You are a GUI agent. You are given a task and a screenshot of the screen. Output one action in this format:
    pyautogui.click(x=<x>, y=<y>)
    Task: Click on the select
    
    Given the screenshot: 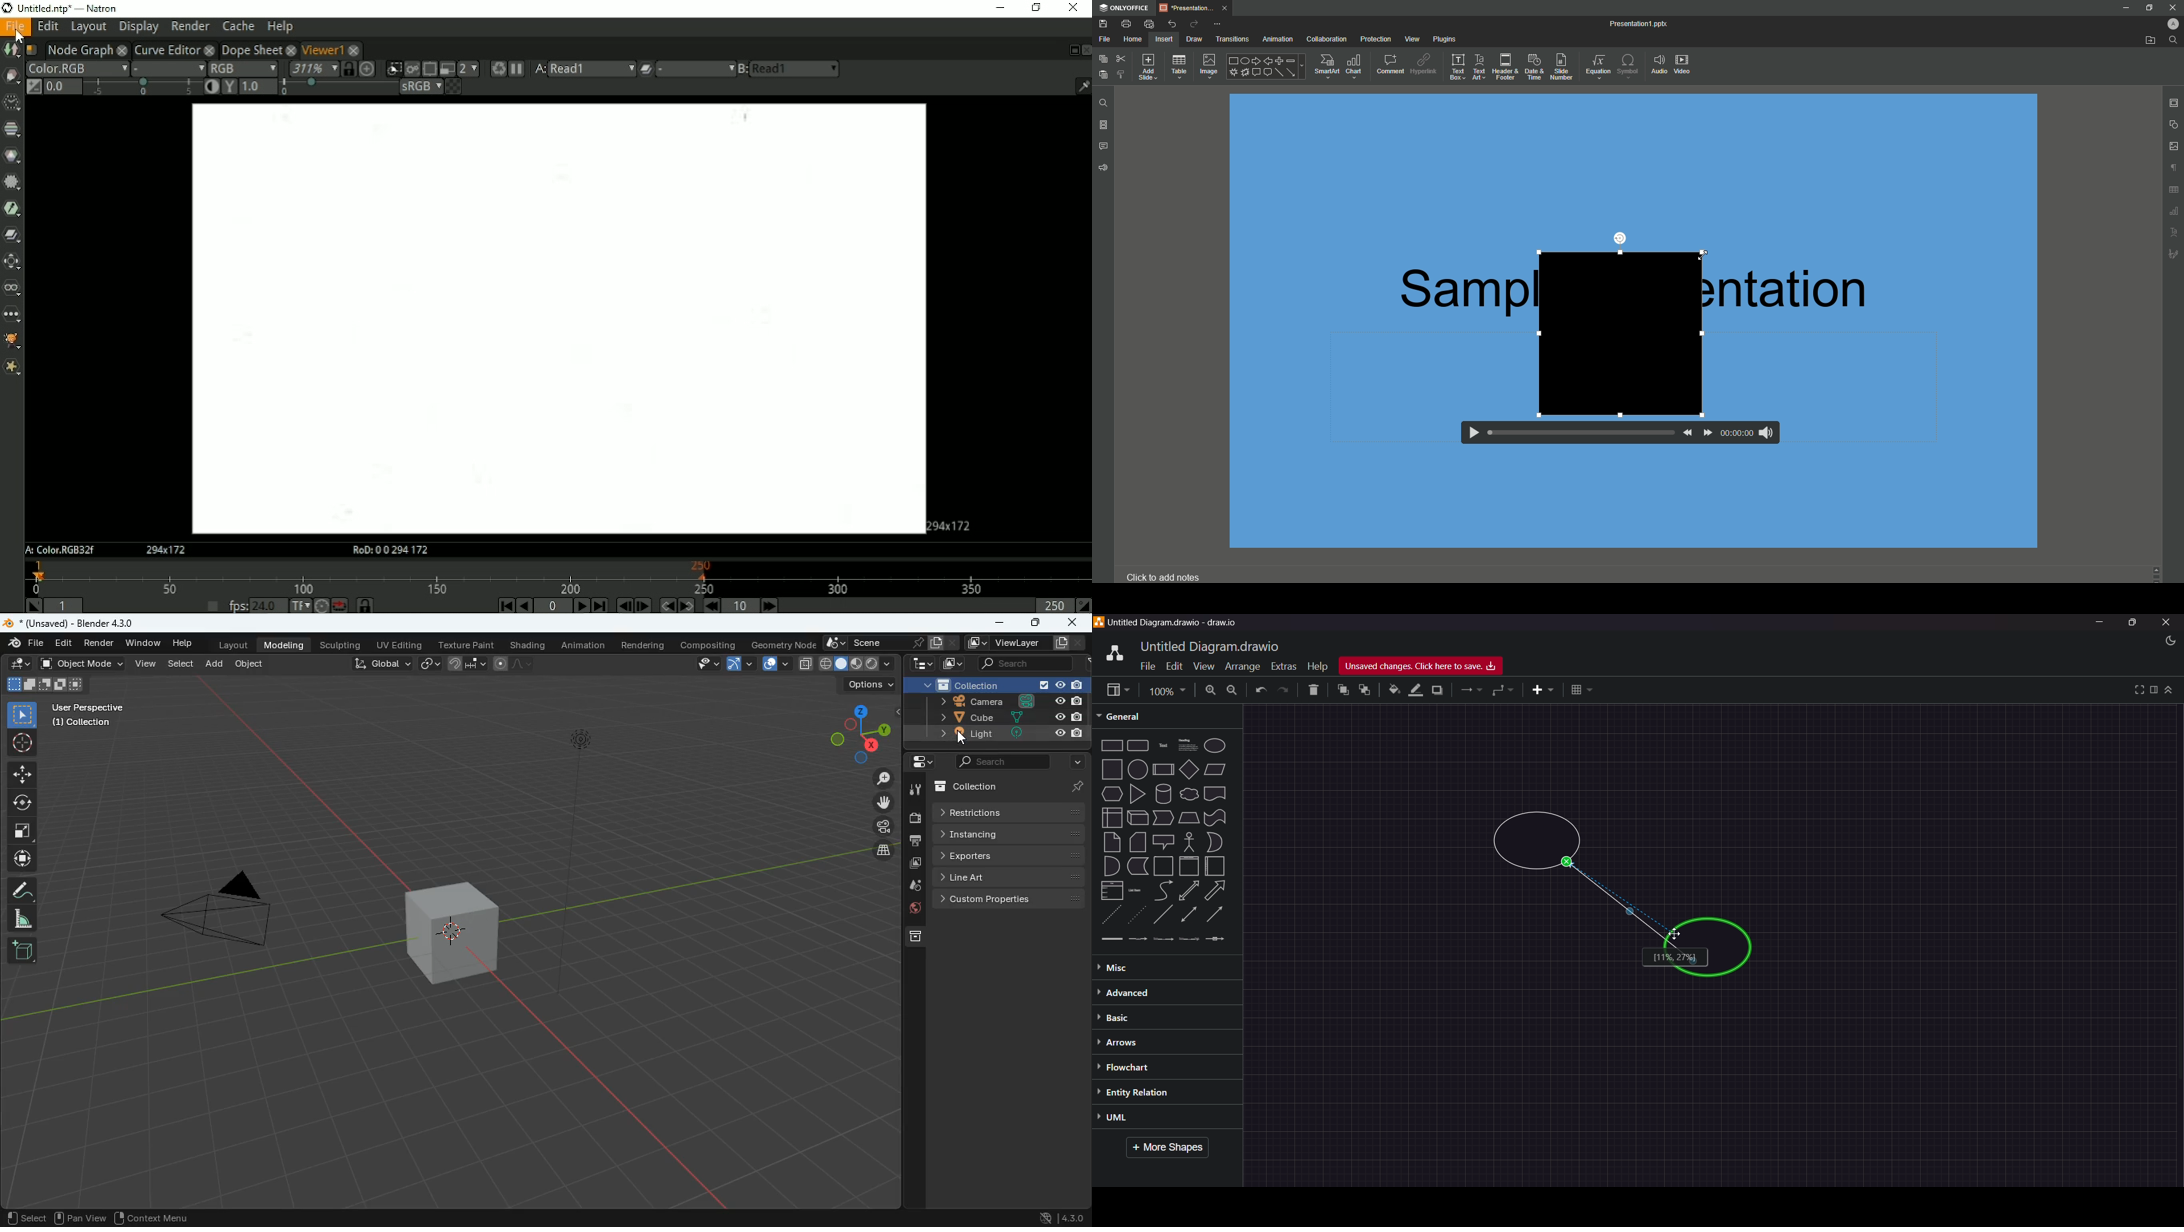 What is the action you would take?
    pyautogui.click(x=22, y=716)
    